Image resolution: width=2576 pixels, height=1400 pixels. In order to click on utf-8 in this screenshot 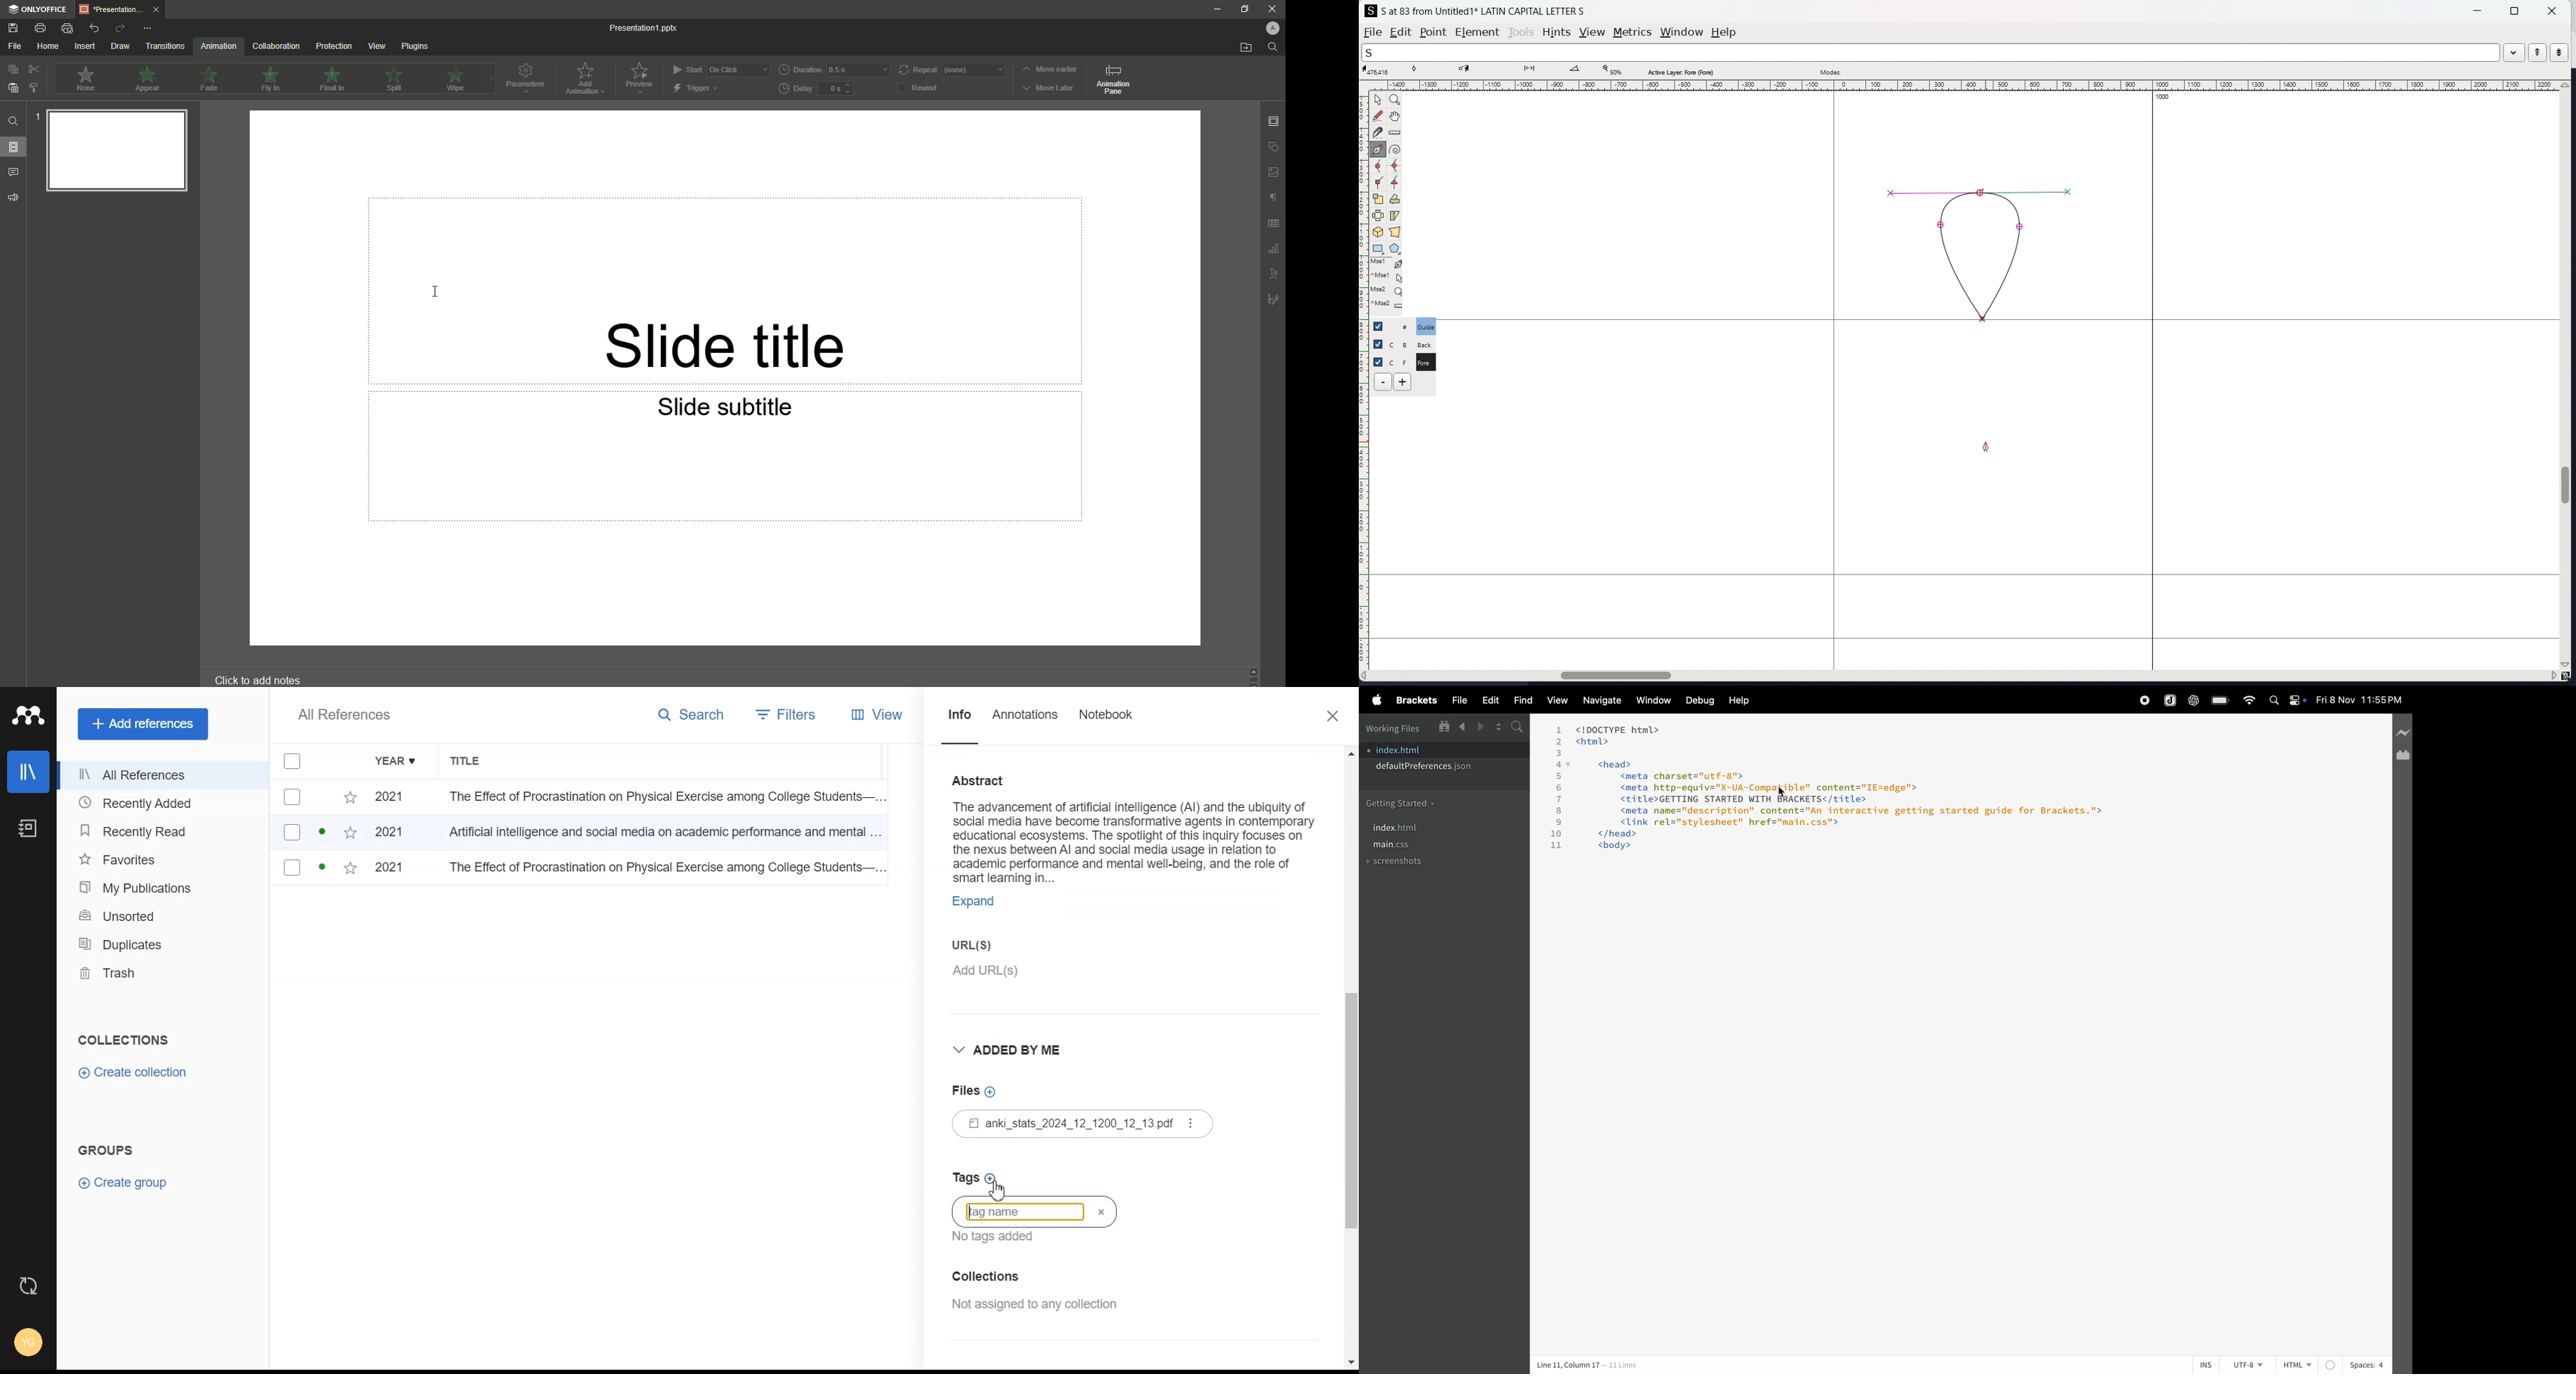, I will do `click(2248, 1364)`.